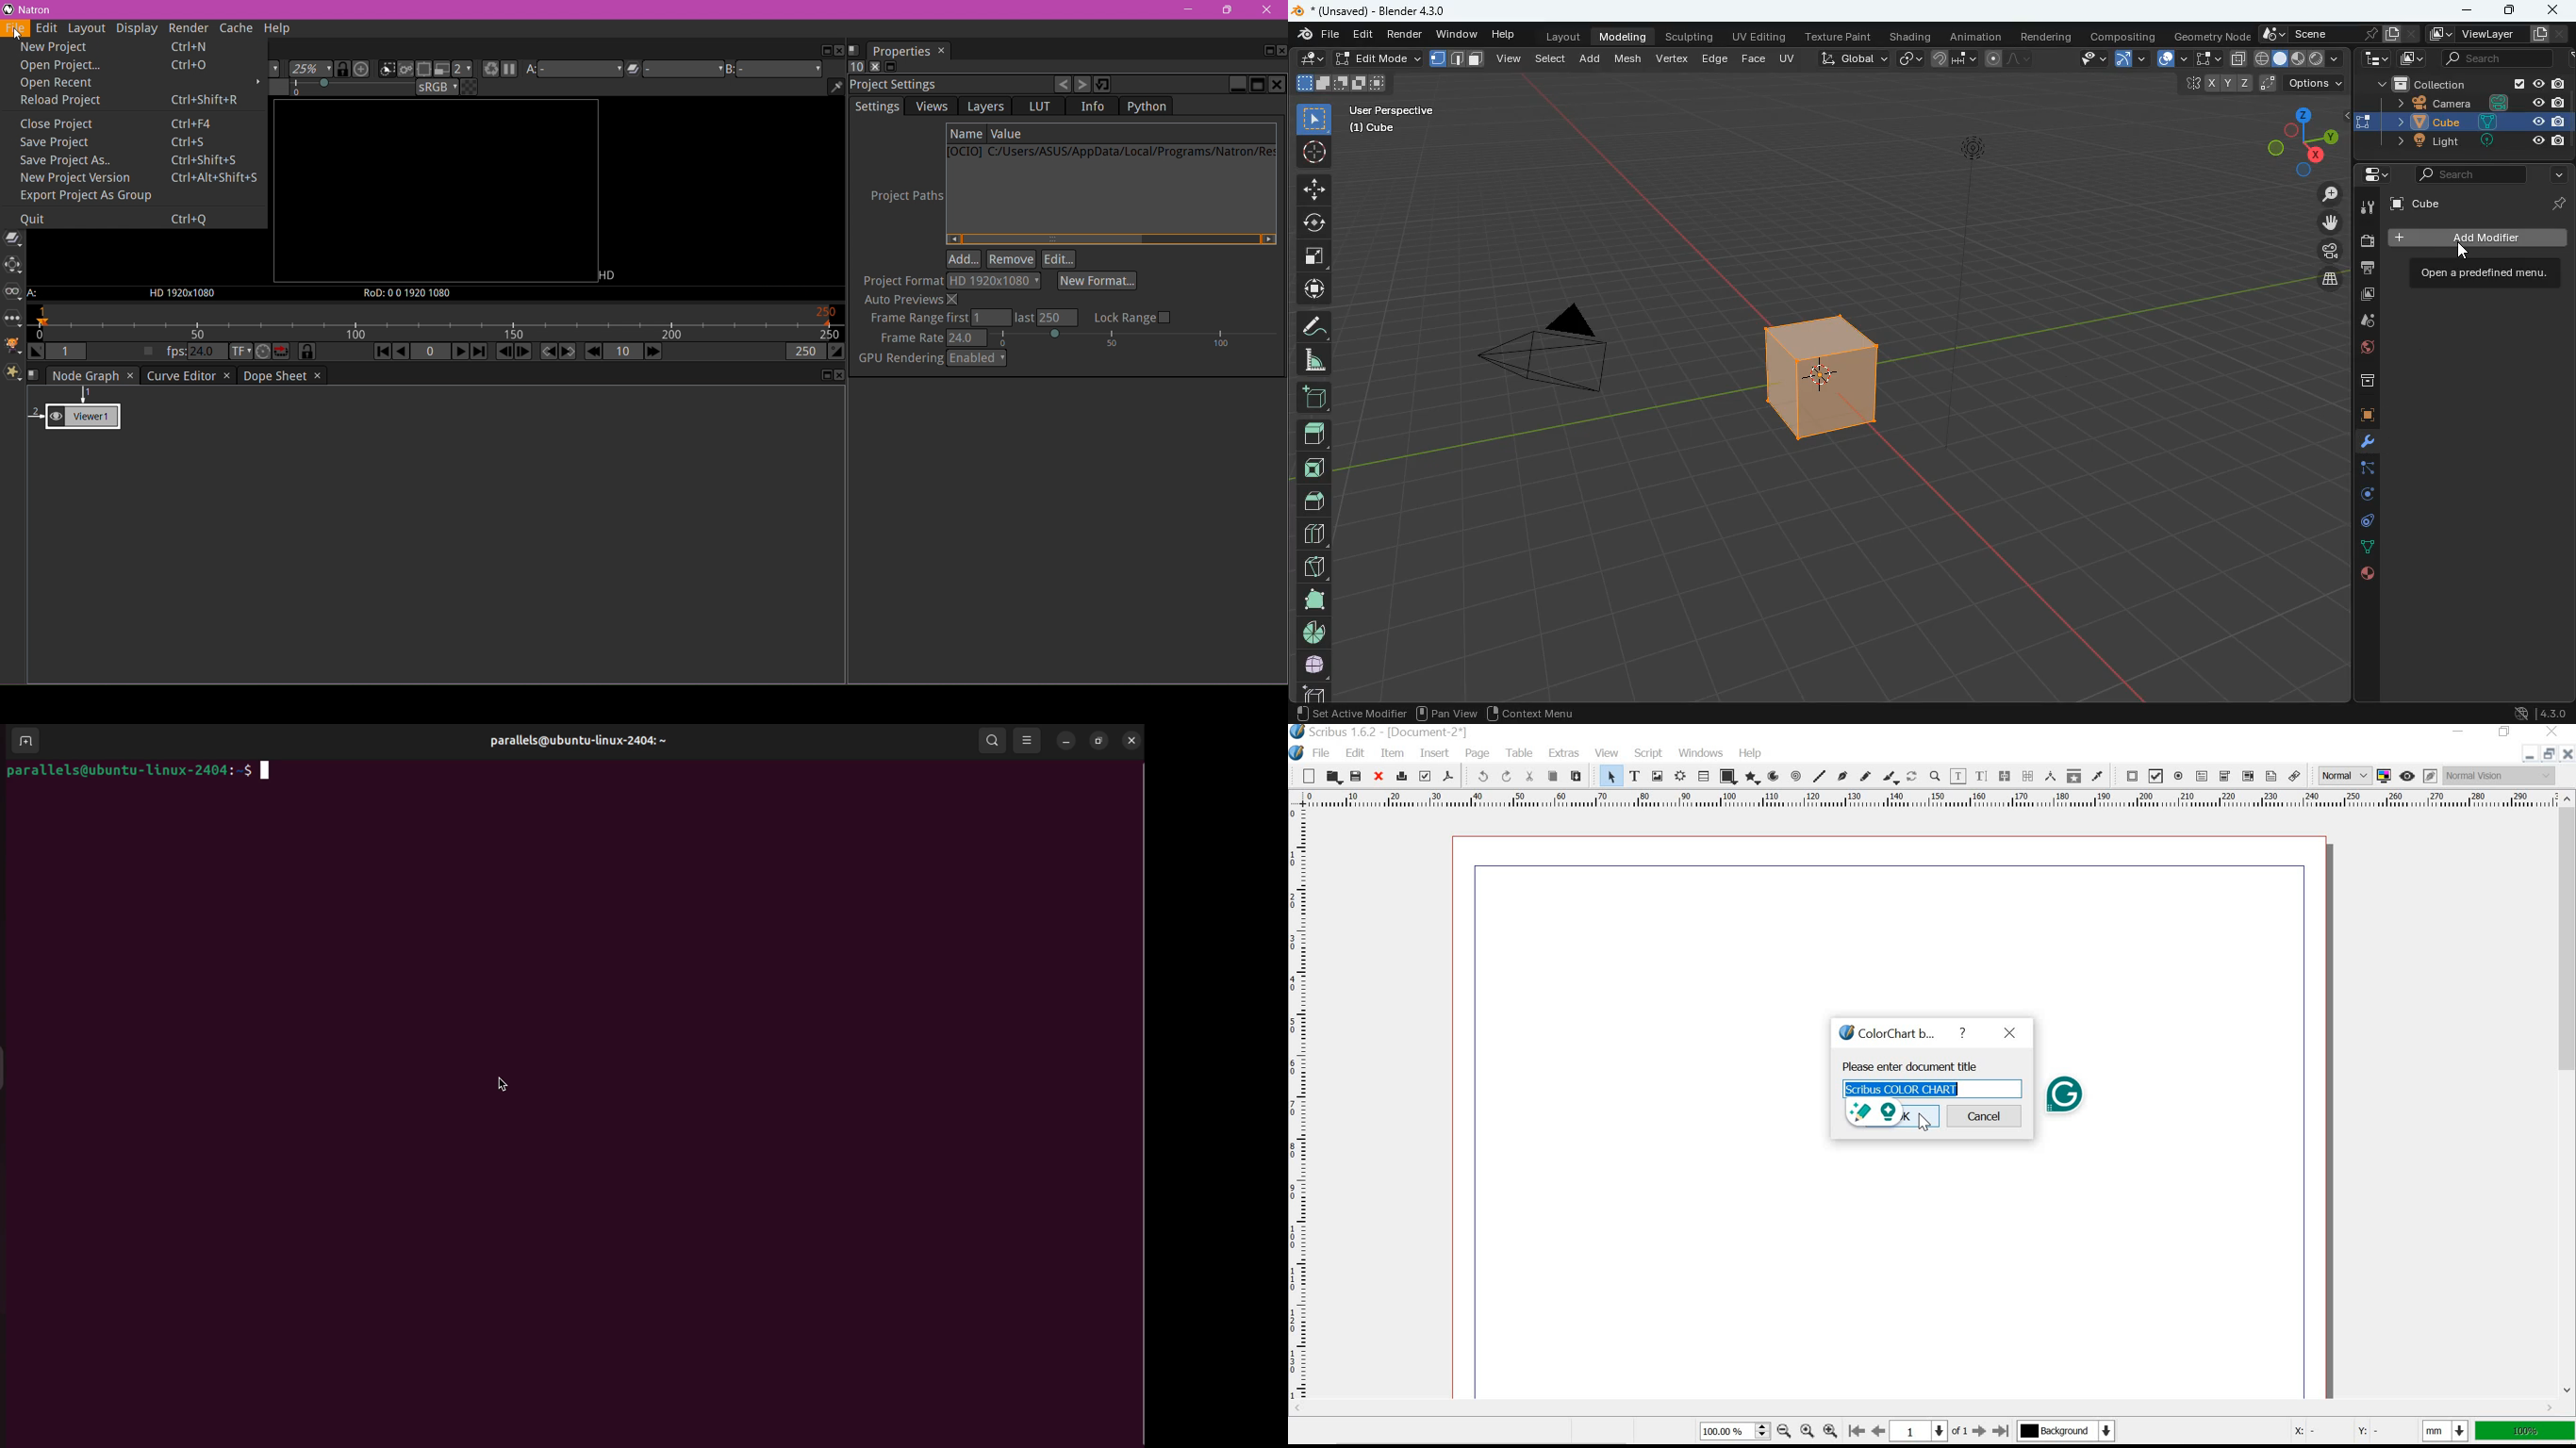  I want to click on front, so click(1313, 468).